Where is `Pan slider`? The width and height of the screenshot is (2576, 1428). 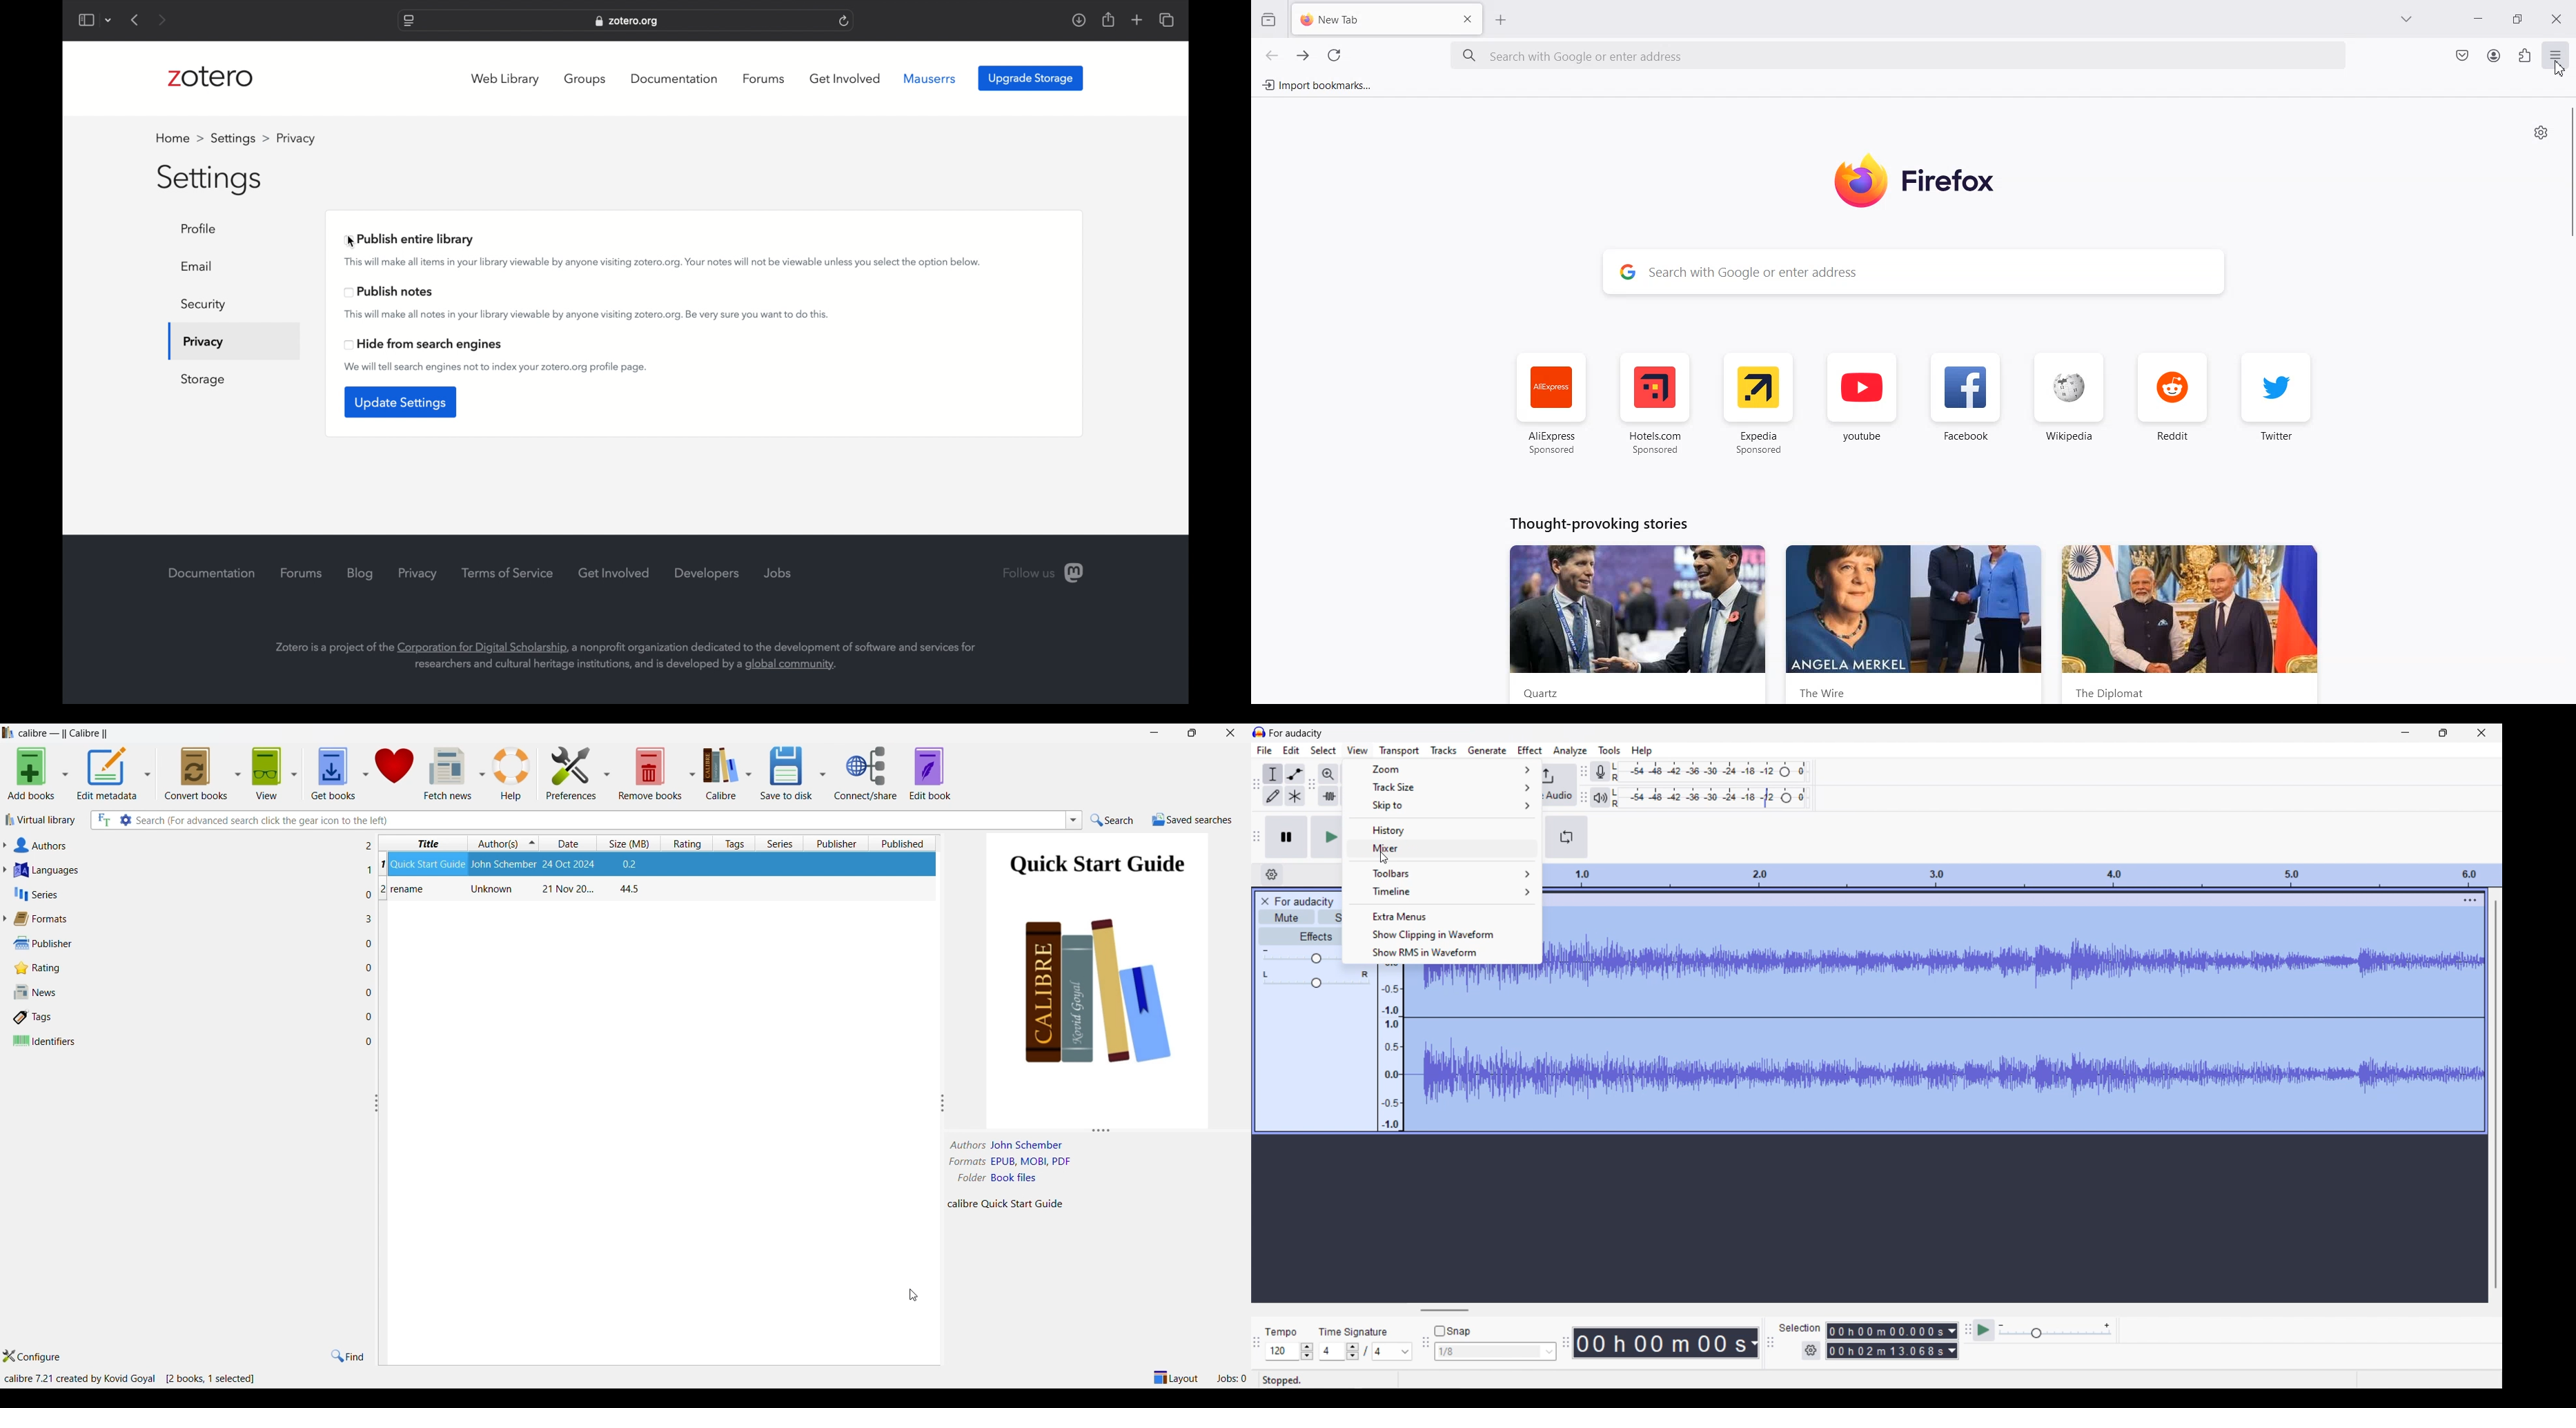
Pan slider is located at coordinates (1316, 980).